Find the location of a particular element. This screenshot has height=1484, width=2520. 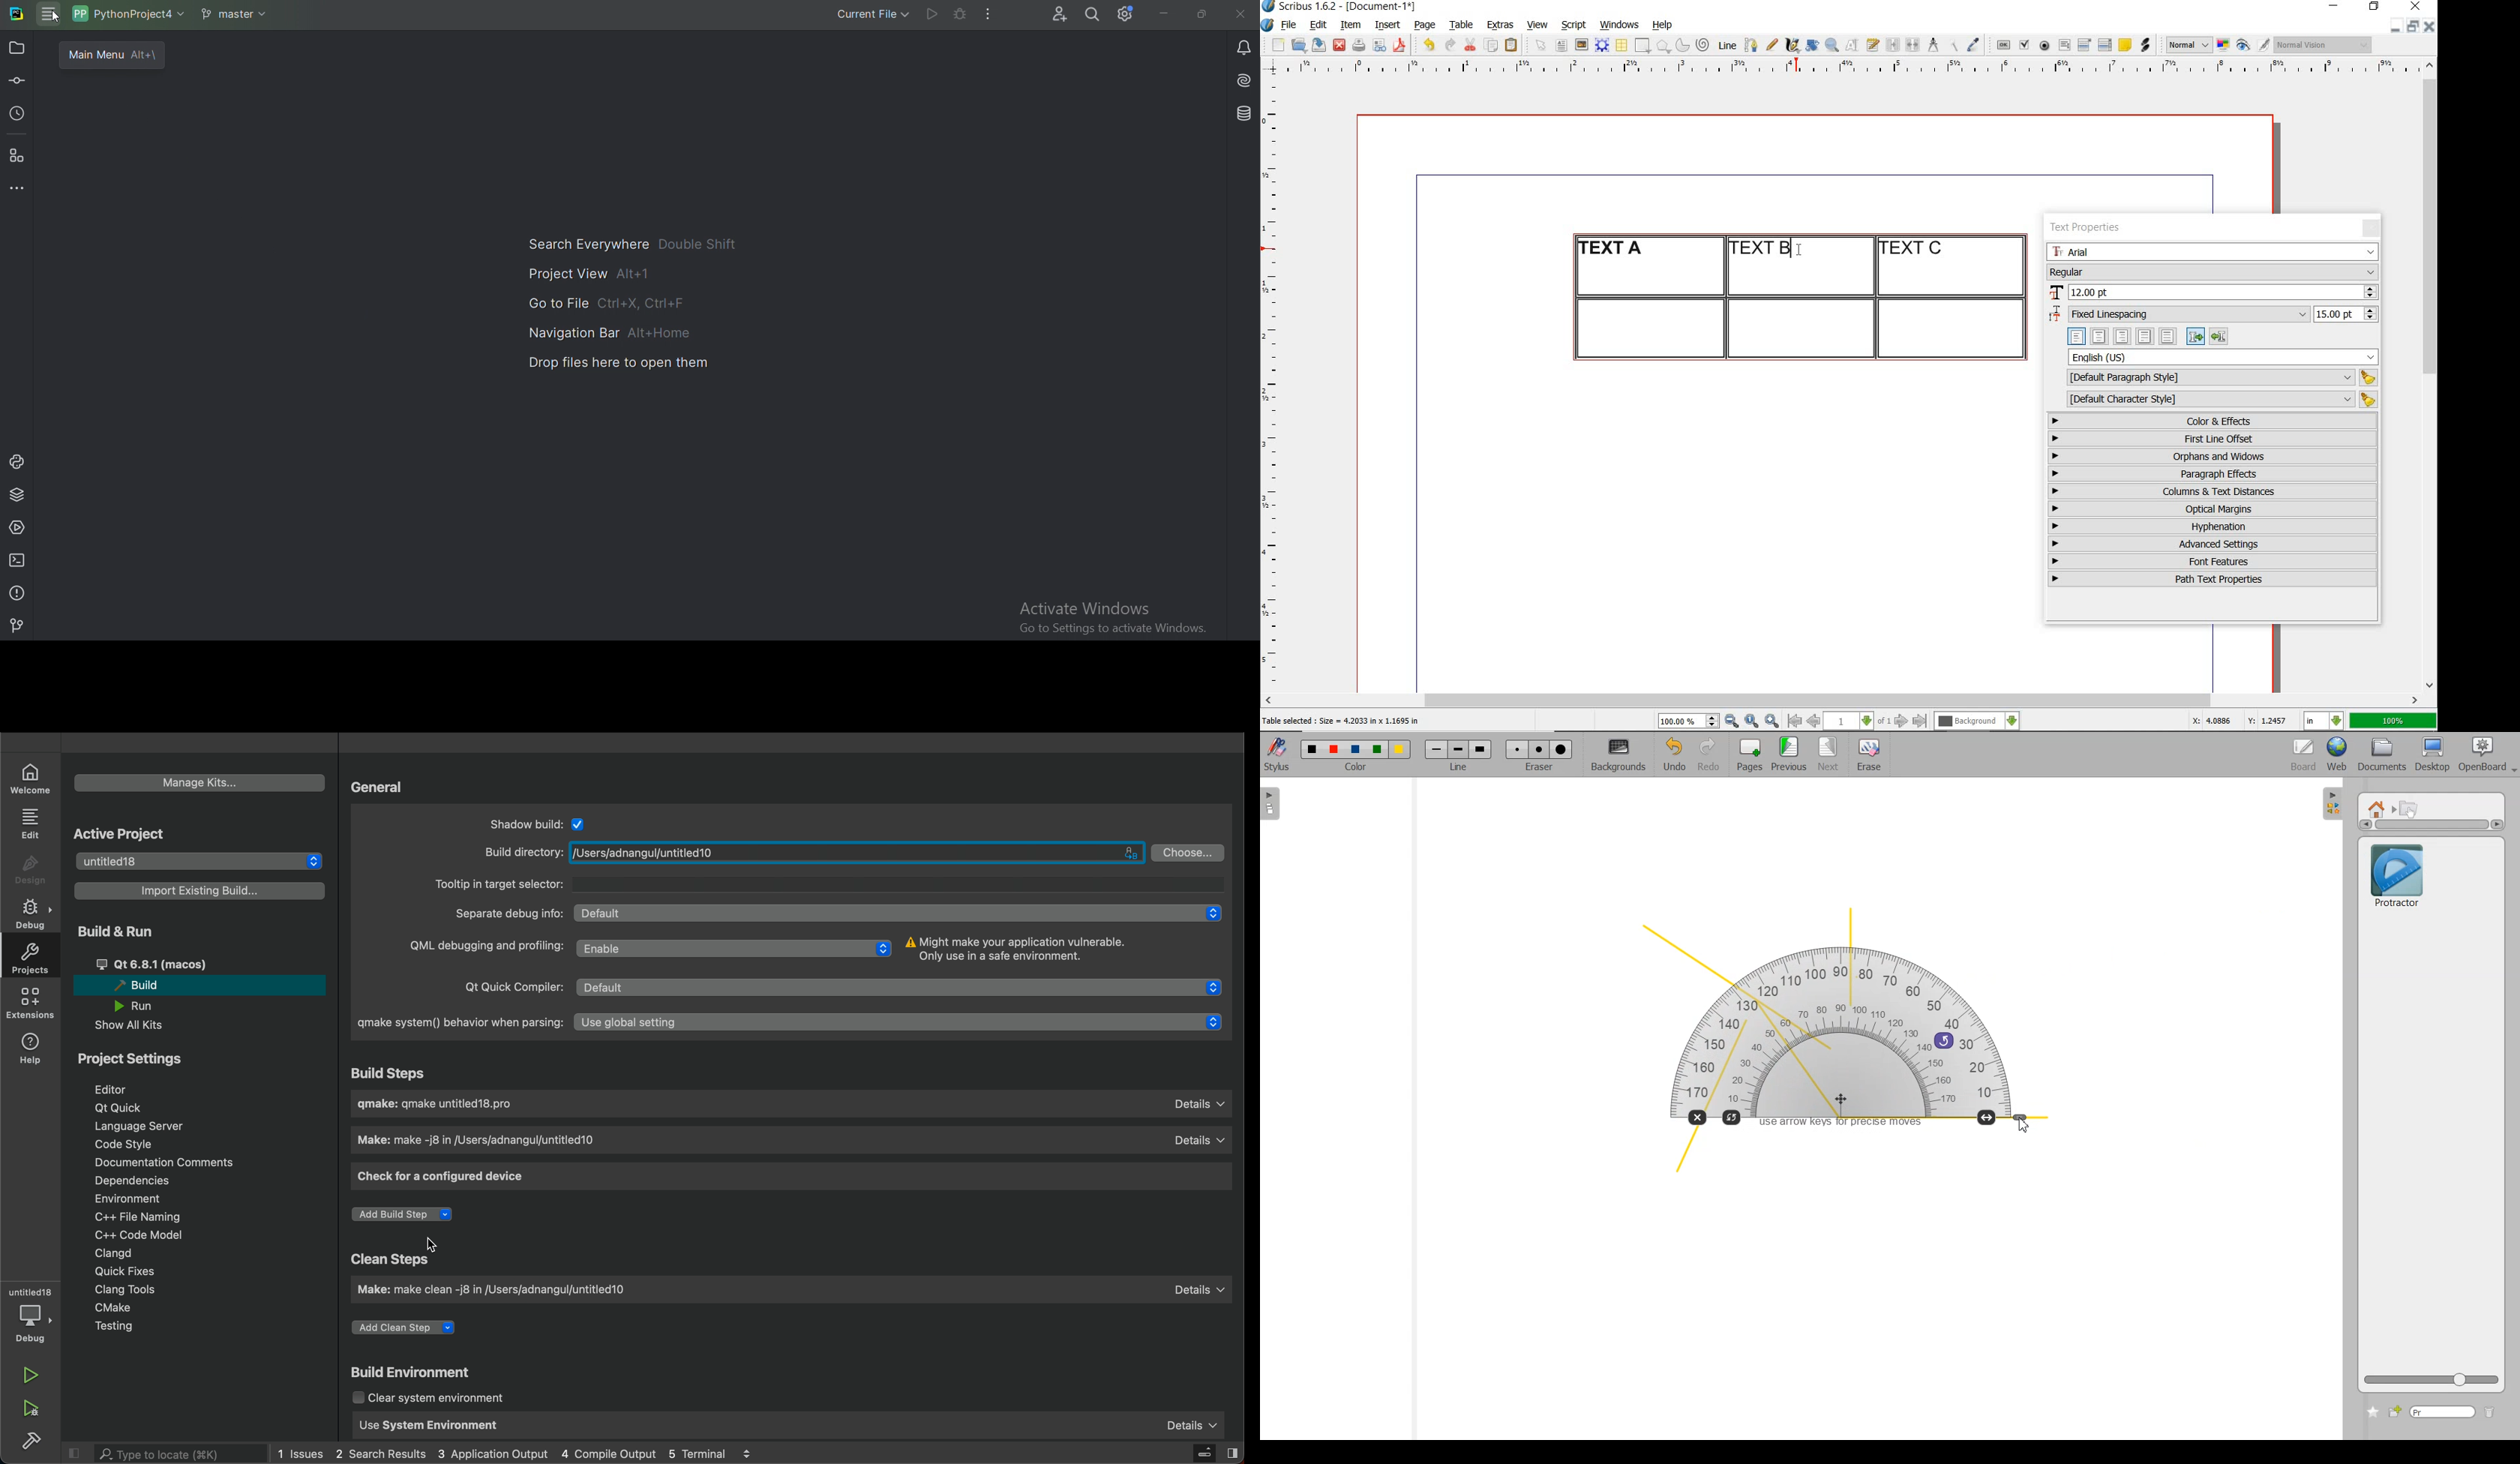

eye dropper is located at coordinates (1973, 46).